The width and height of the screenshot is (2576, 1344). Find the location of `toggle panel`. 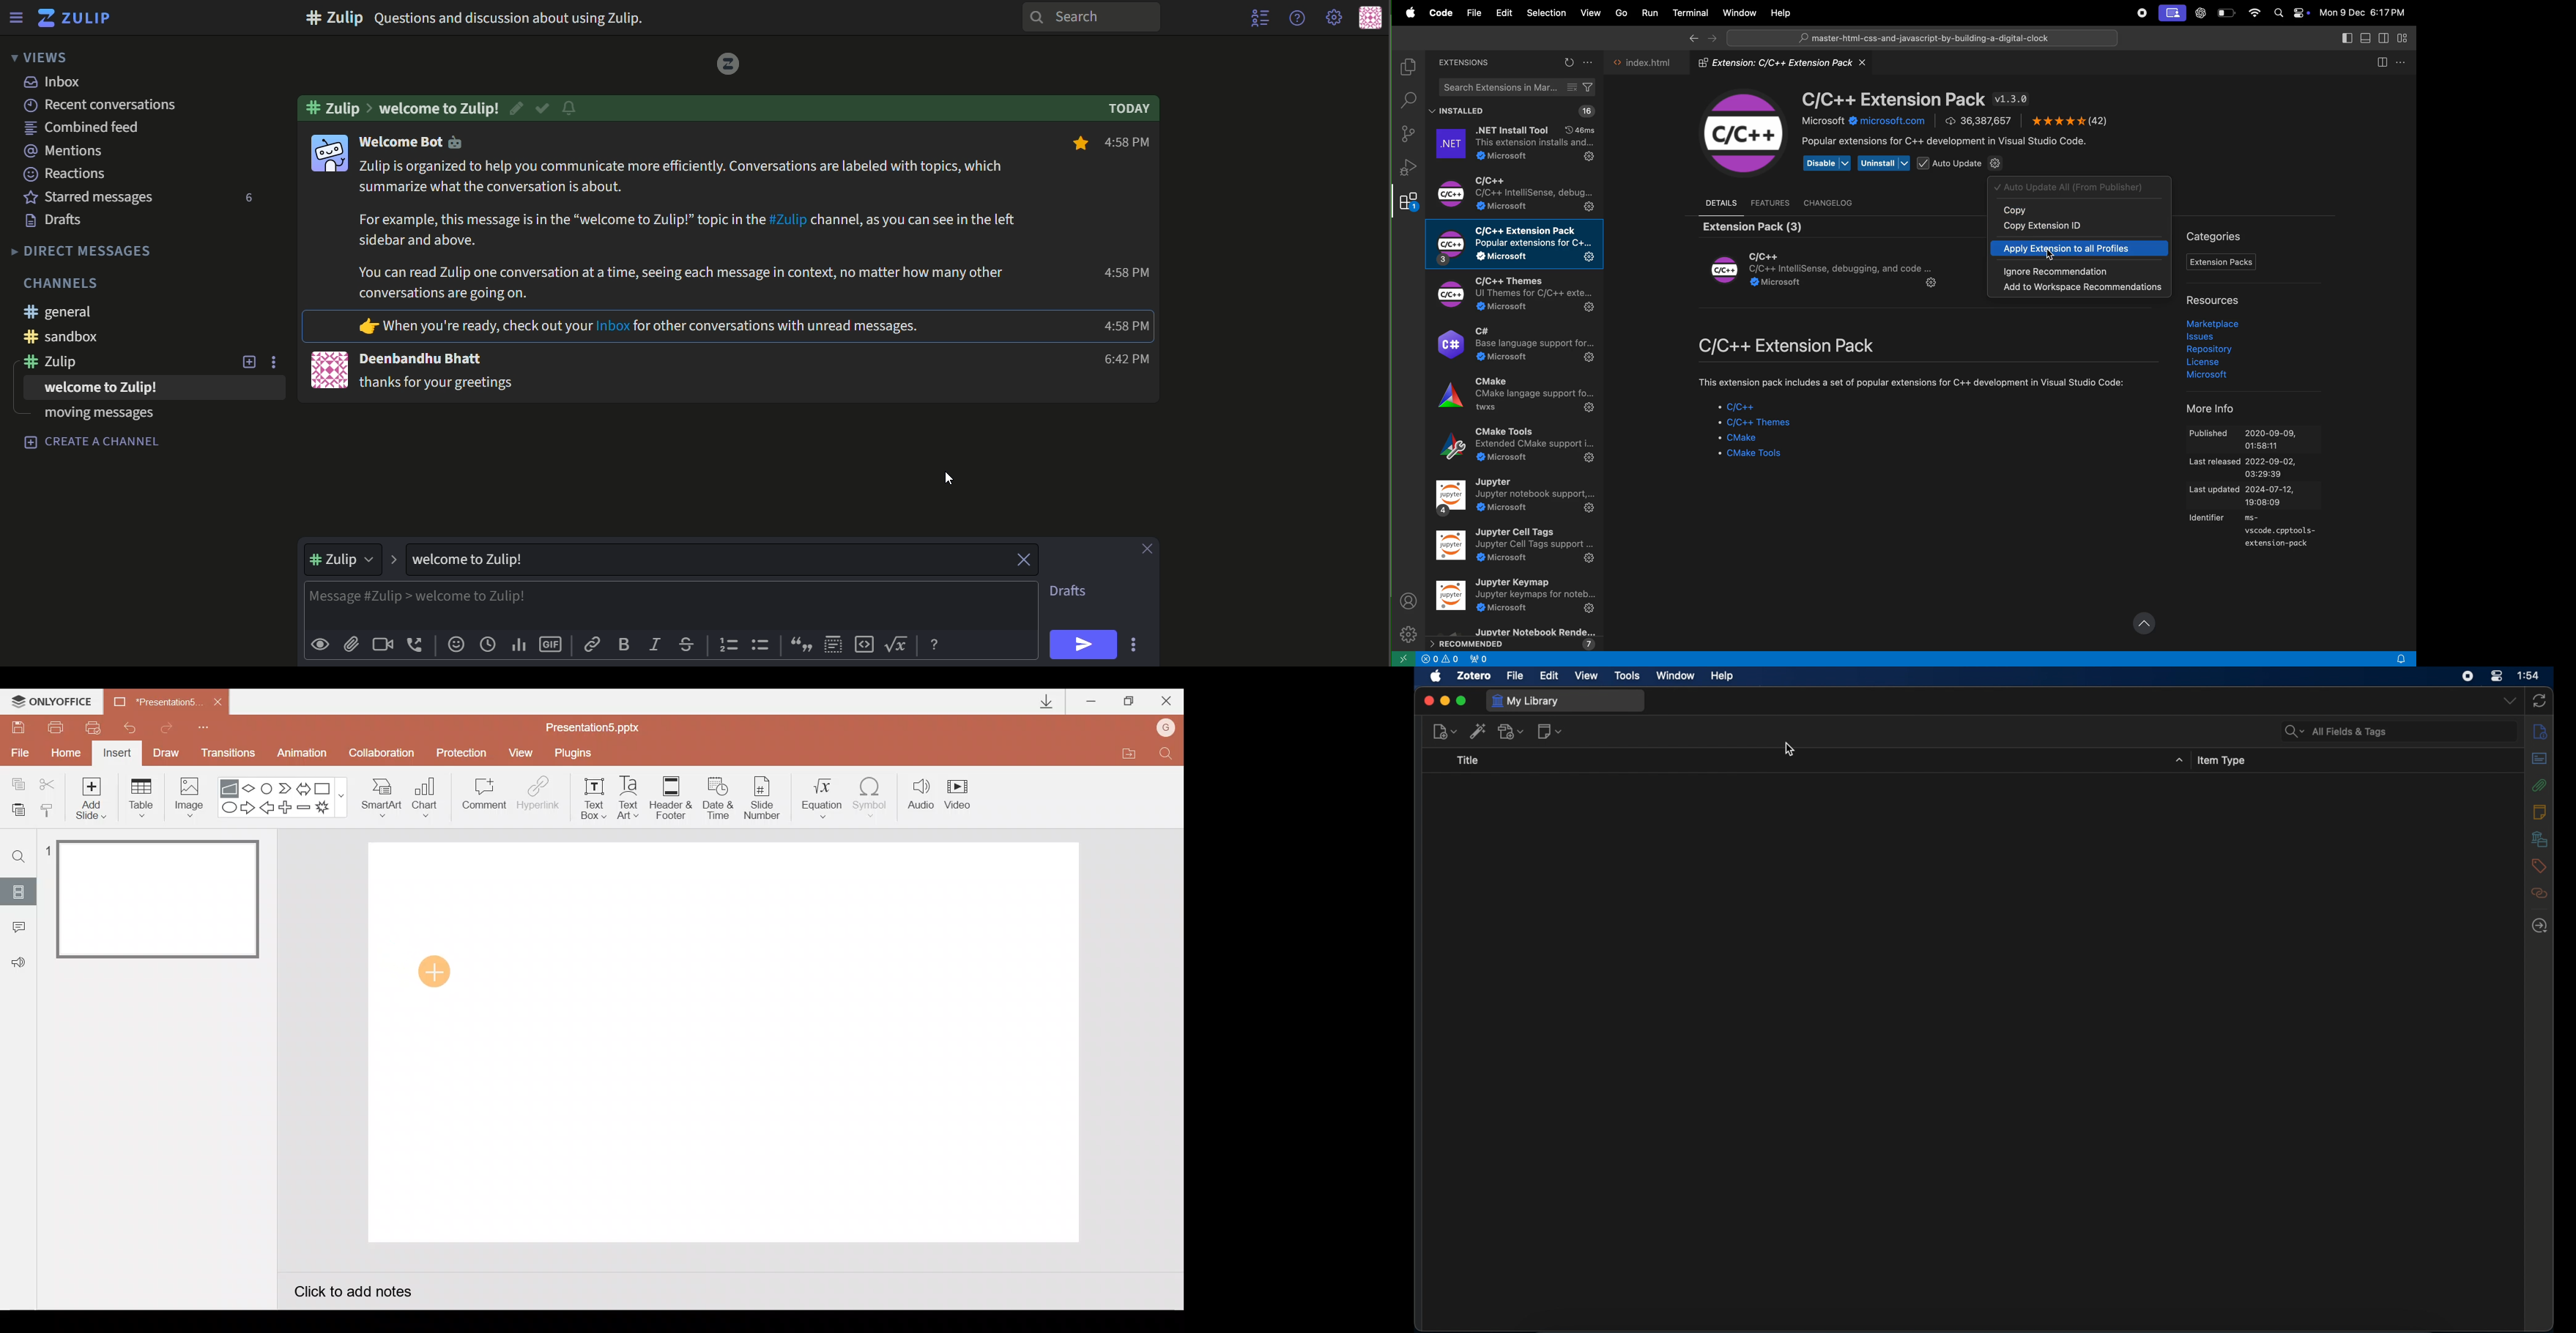

toggle panel is located at coordinates (2364, 37).